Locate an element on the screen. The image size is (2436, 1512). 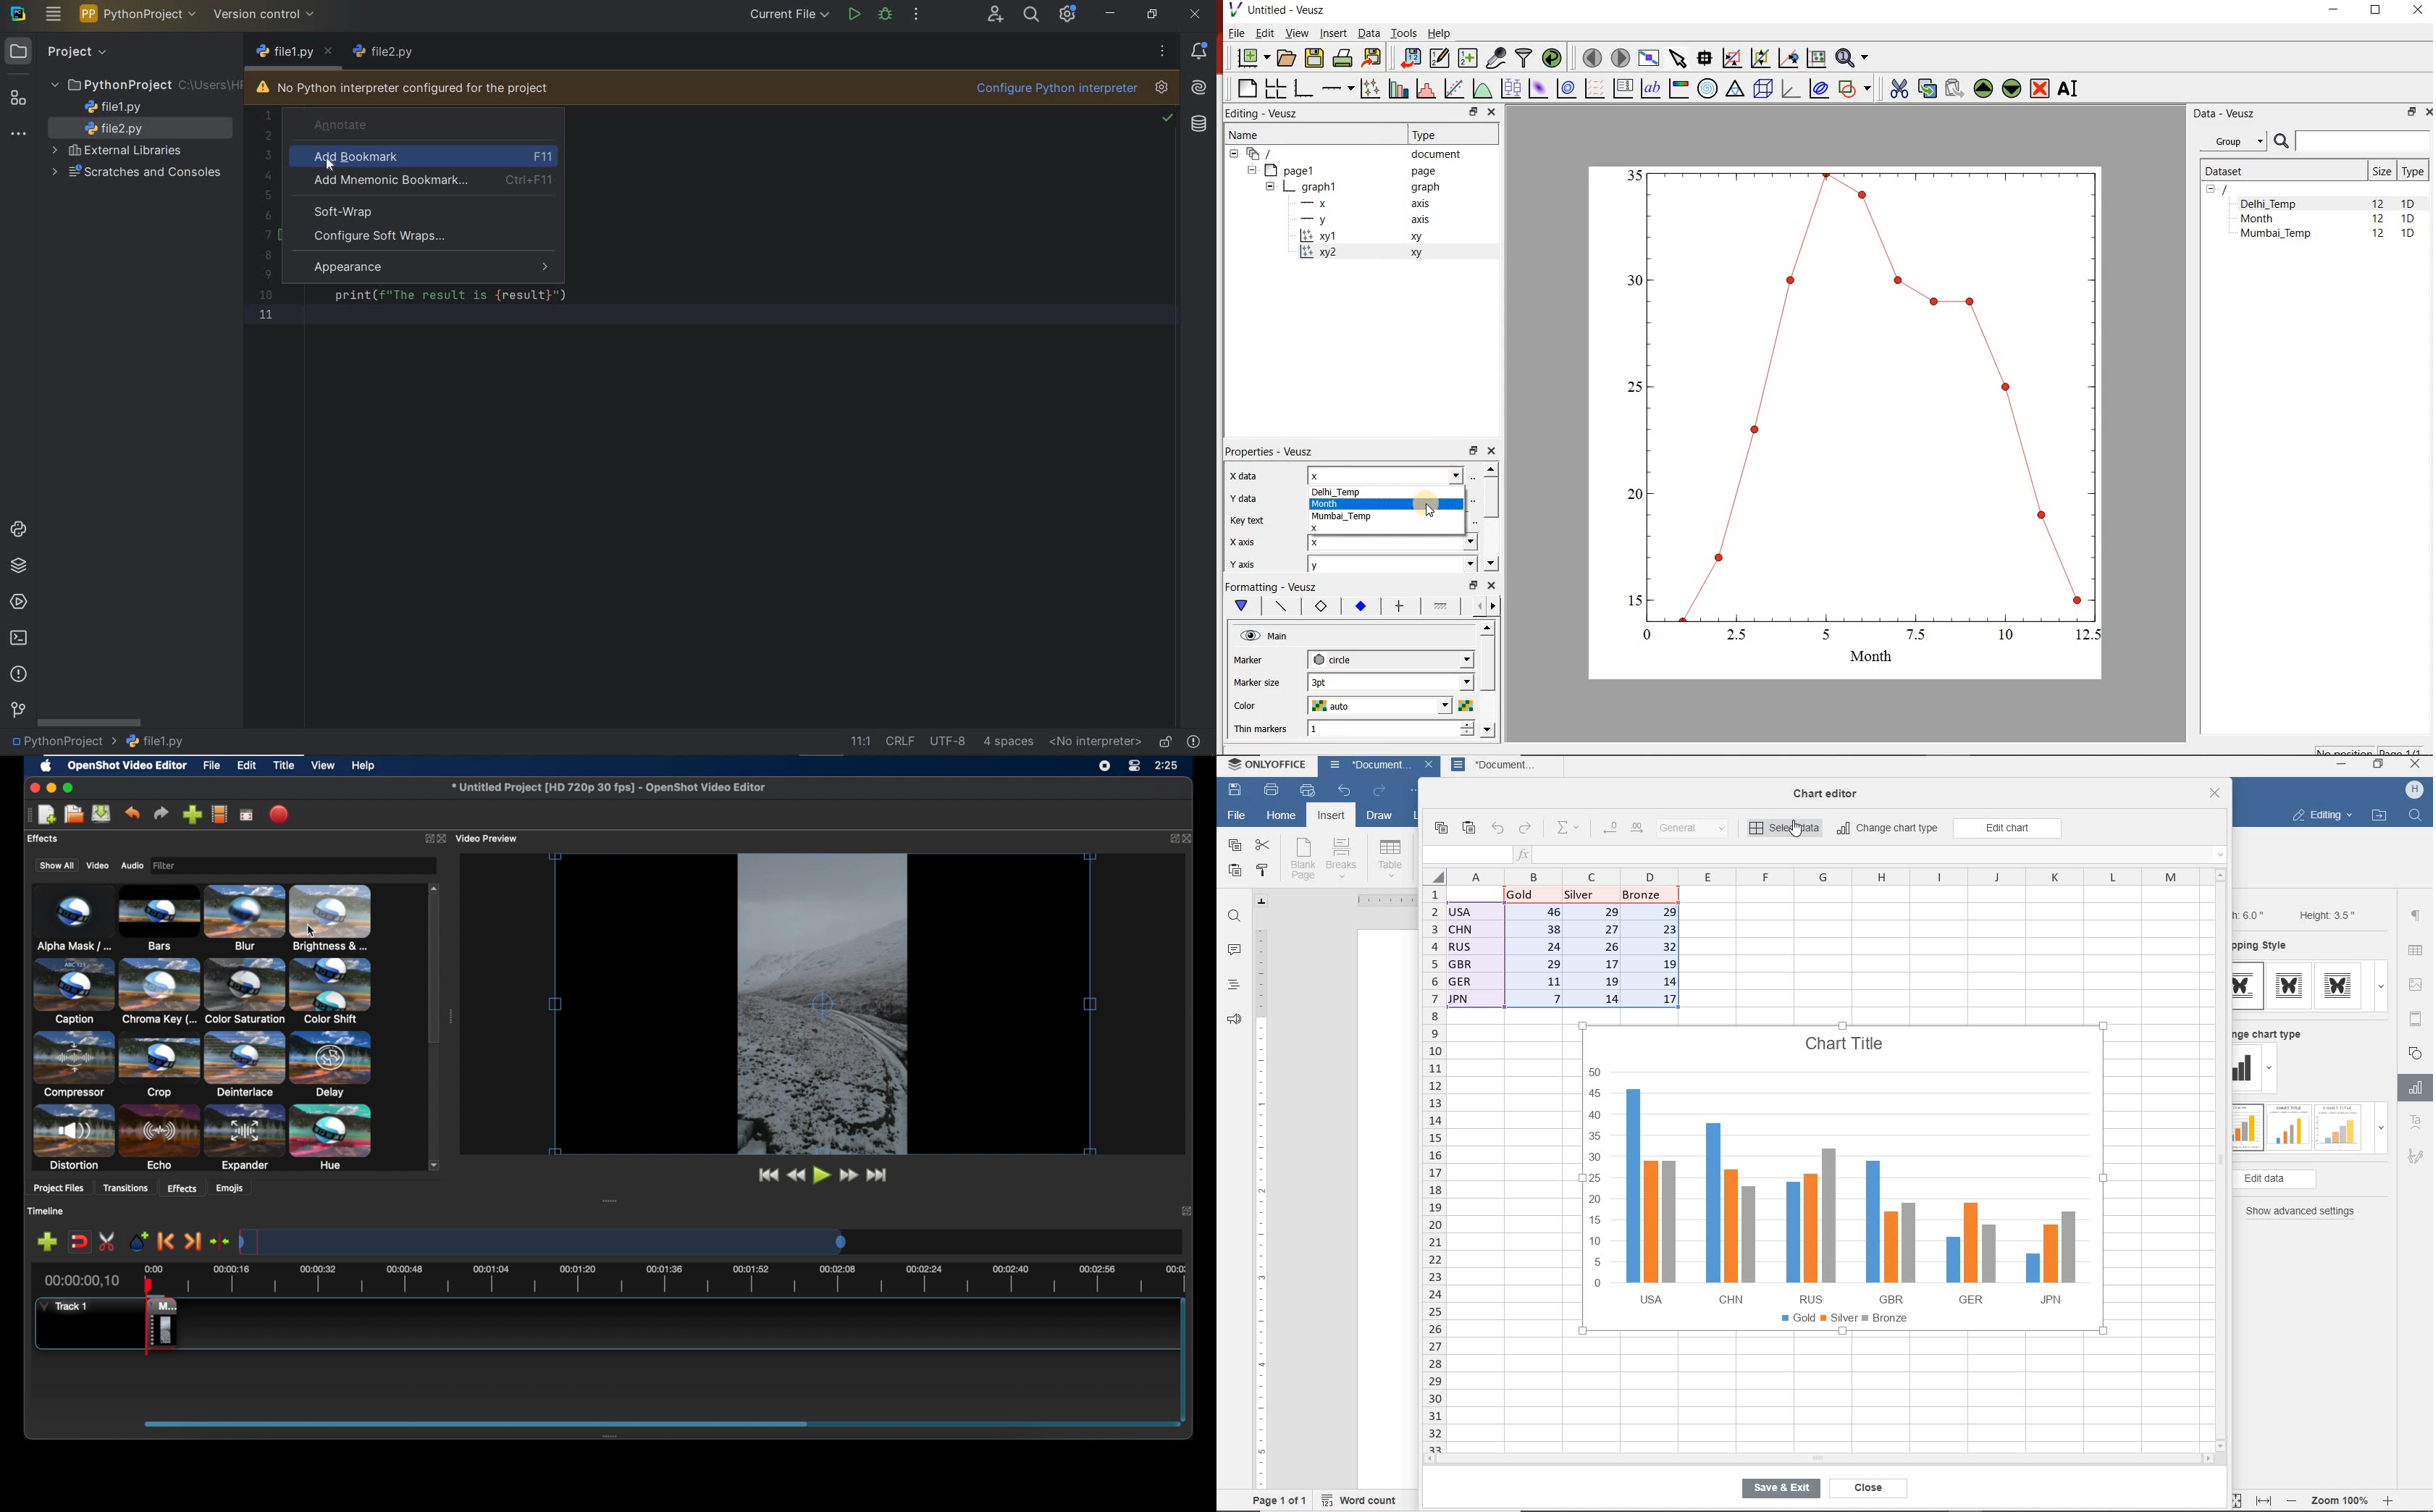
table is located at coordinates (2416, 952).